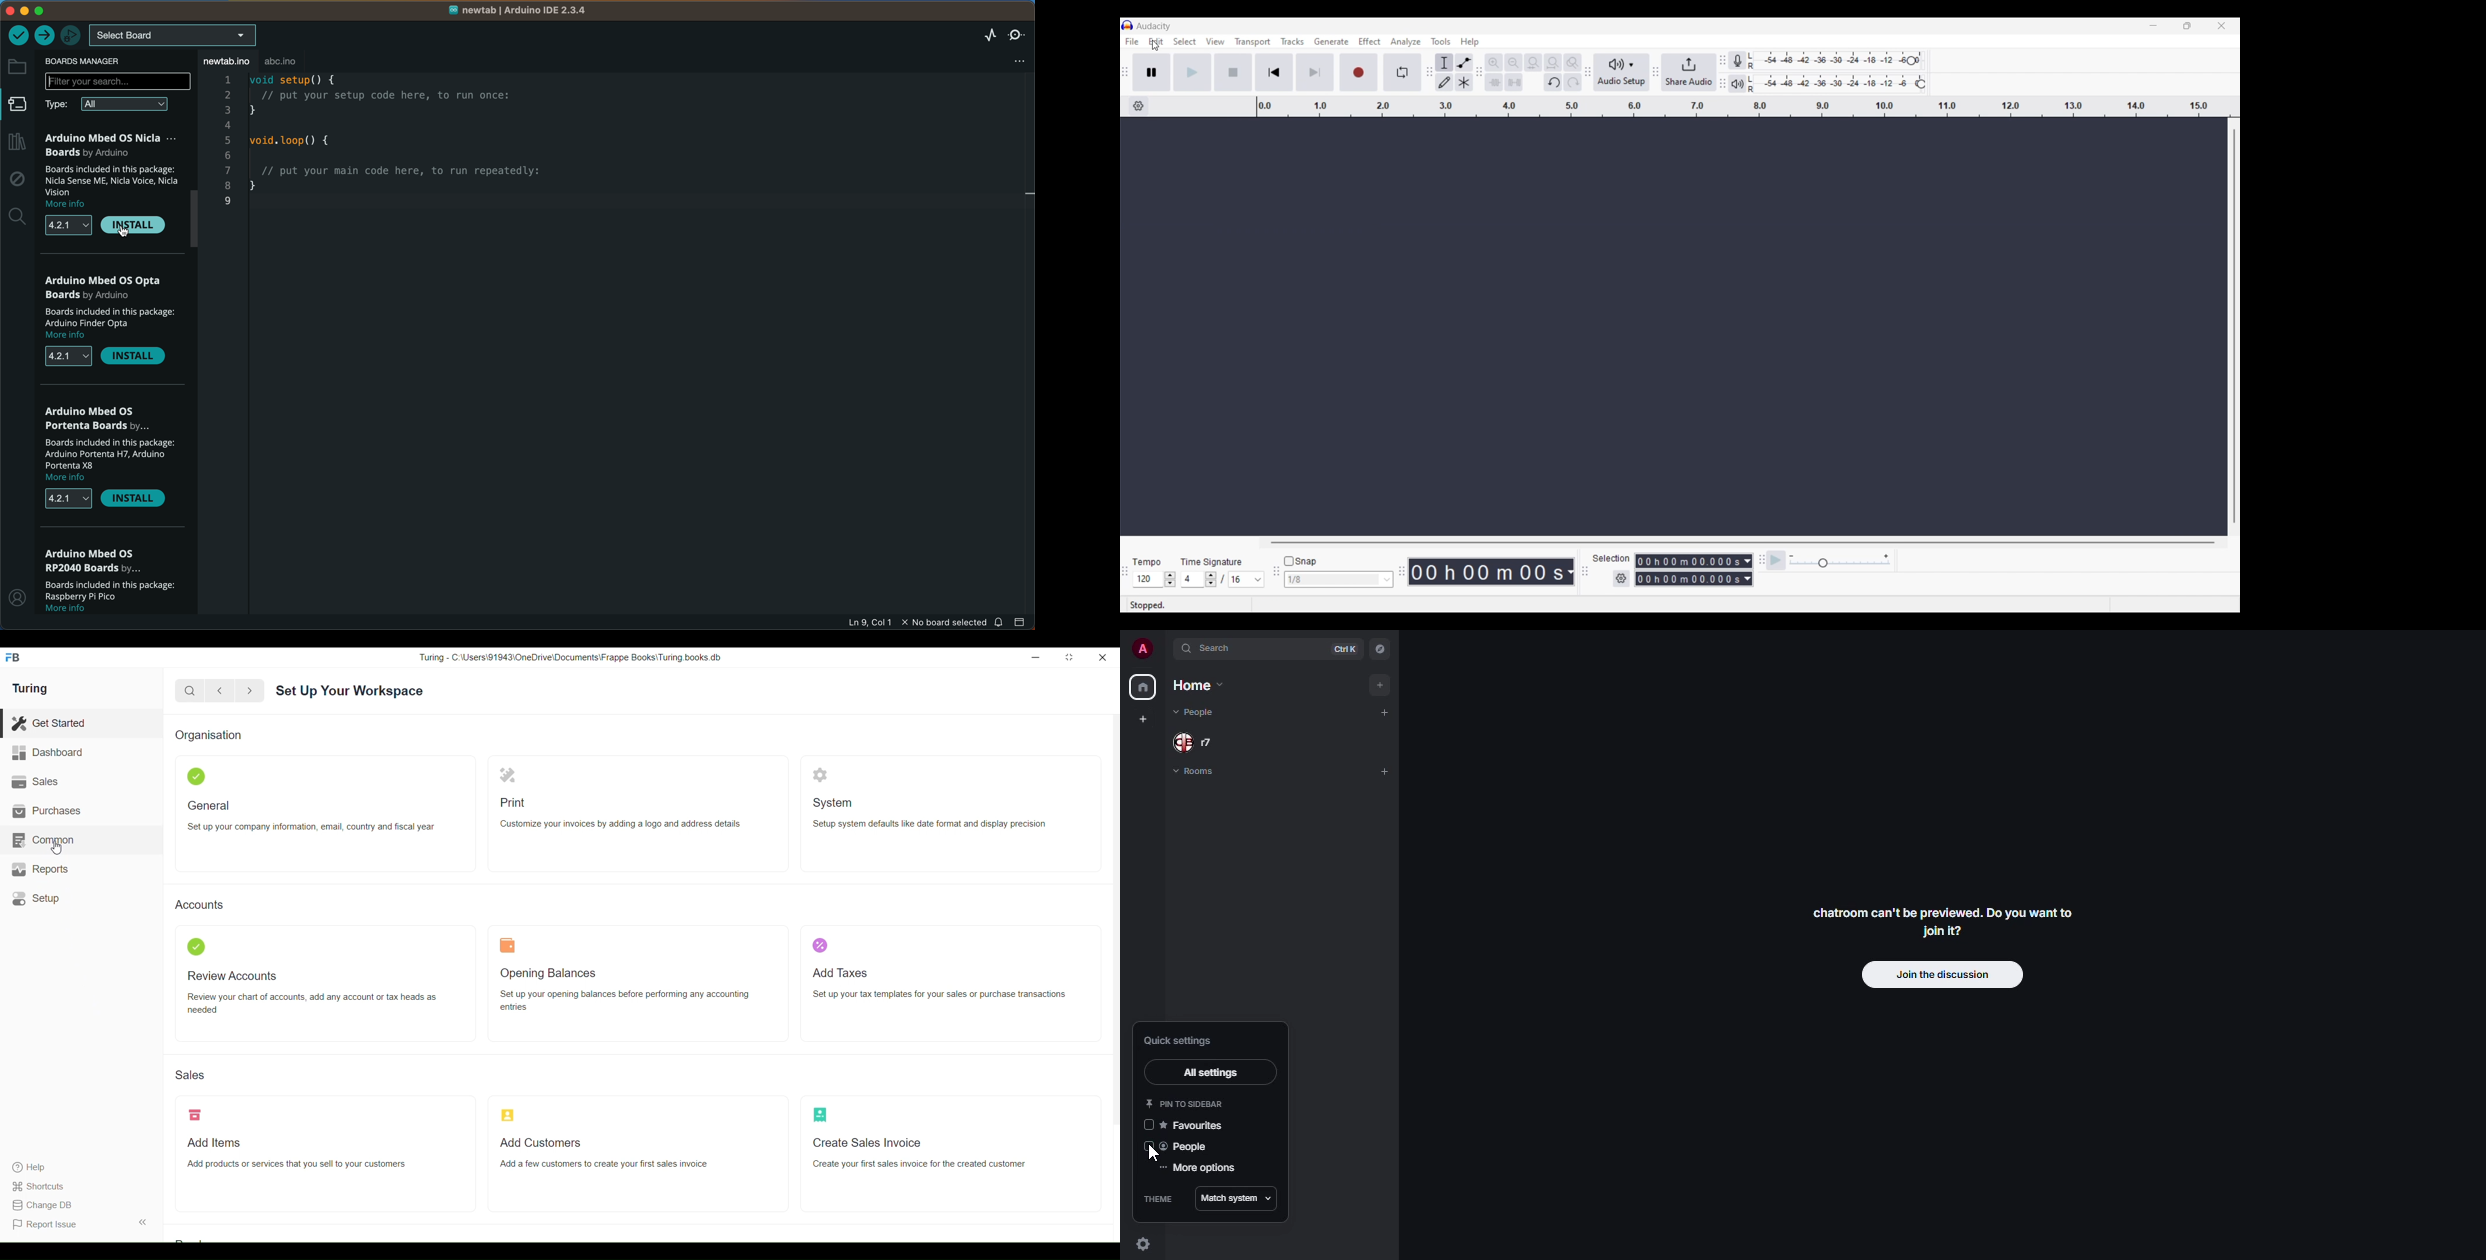  What do you see at coordinates (1170, 579) in the screenshot?
I see `Increase/Decrease tempo` at bounding box center [1170, 579].